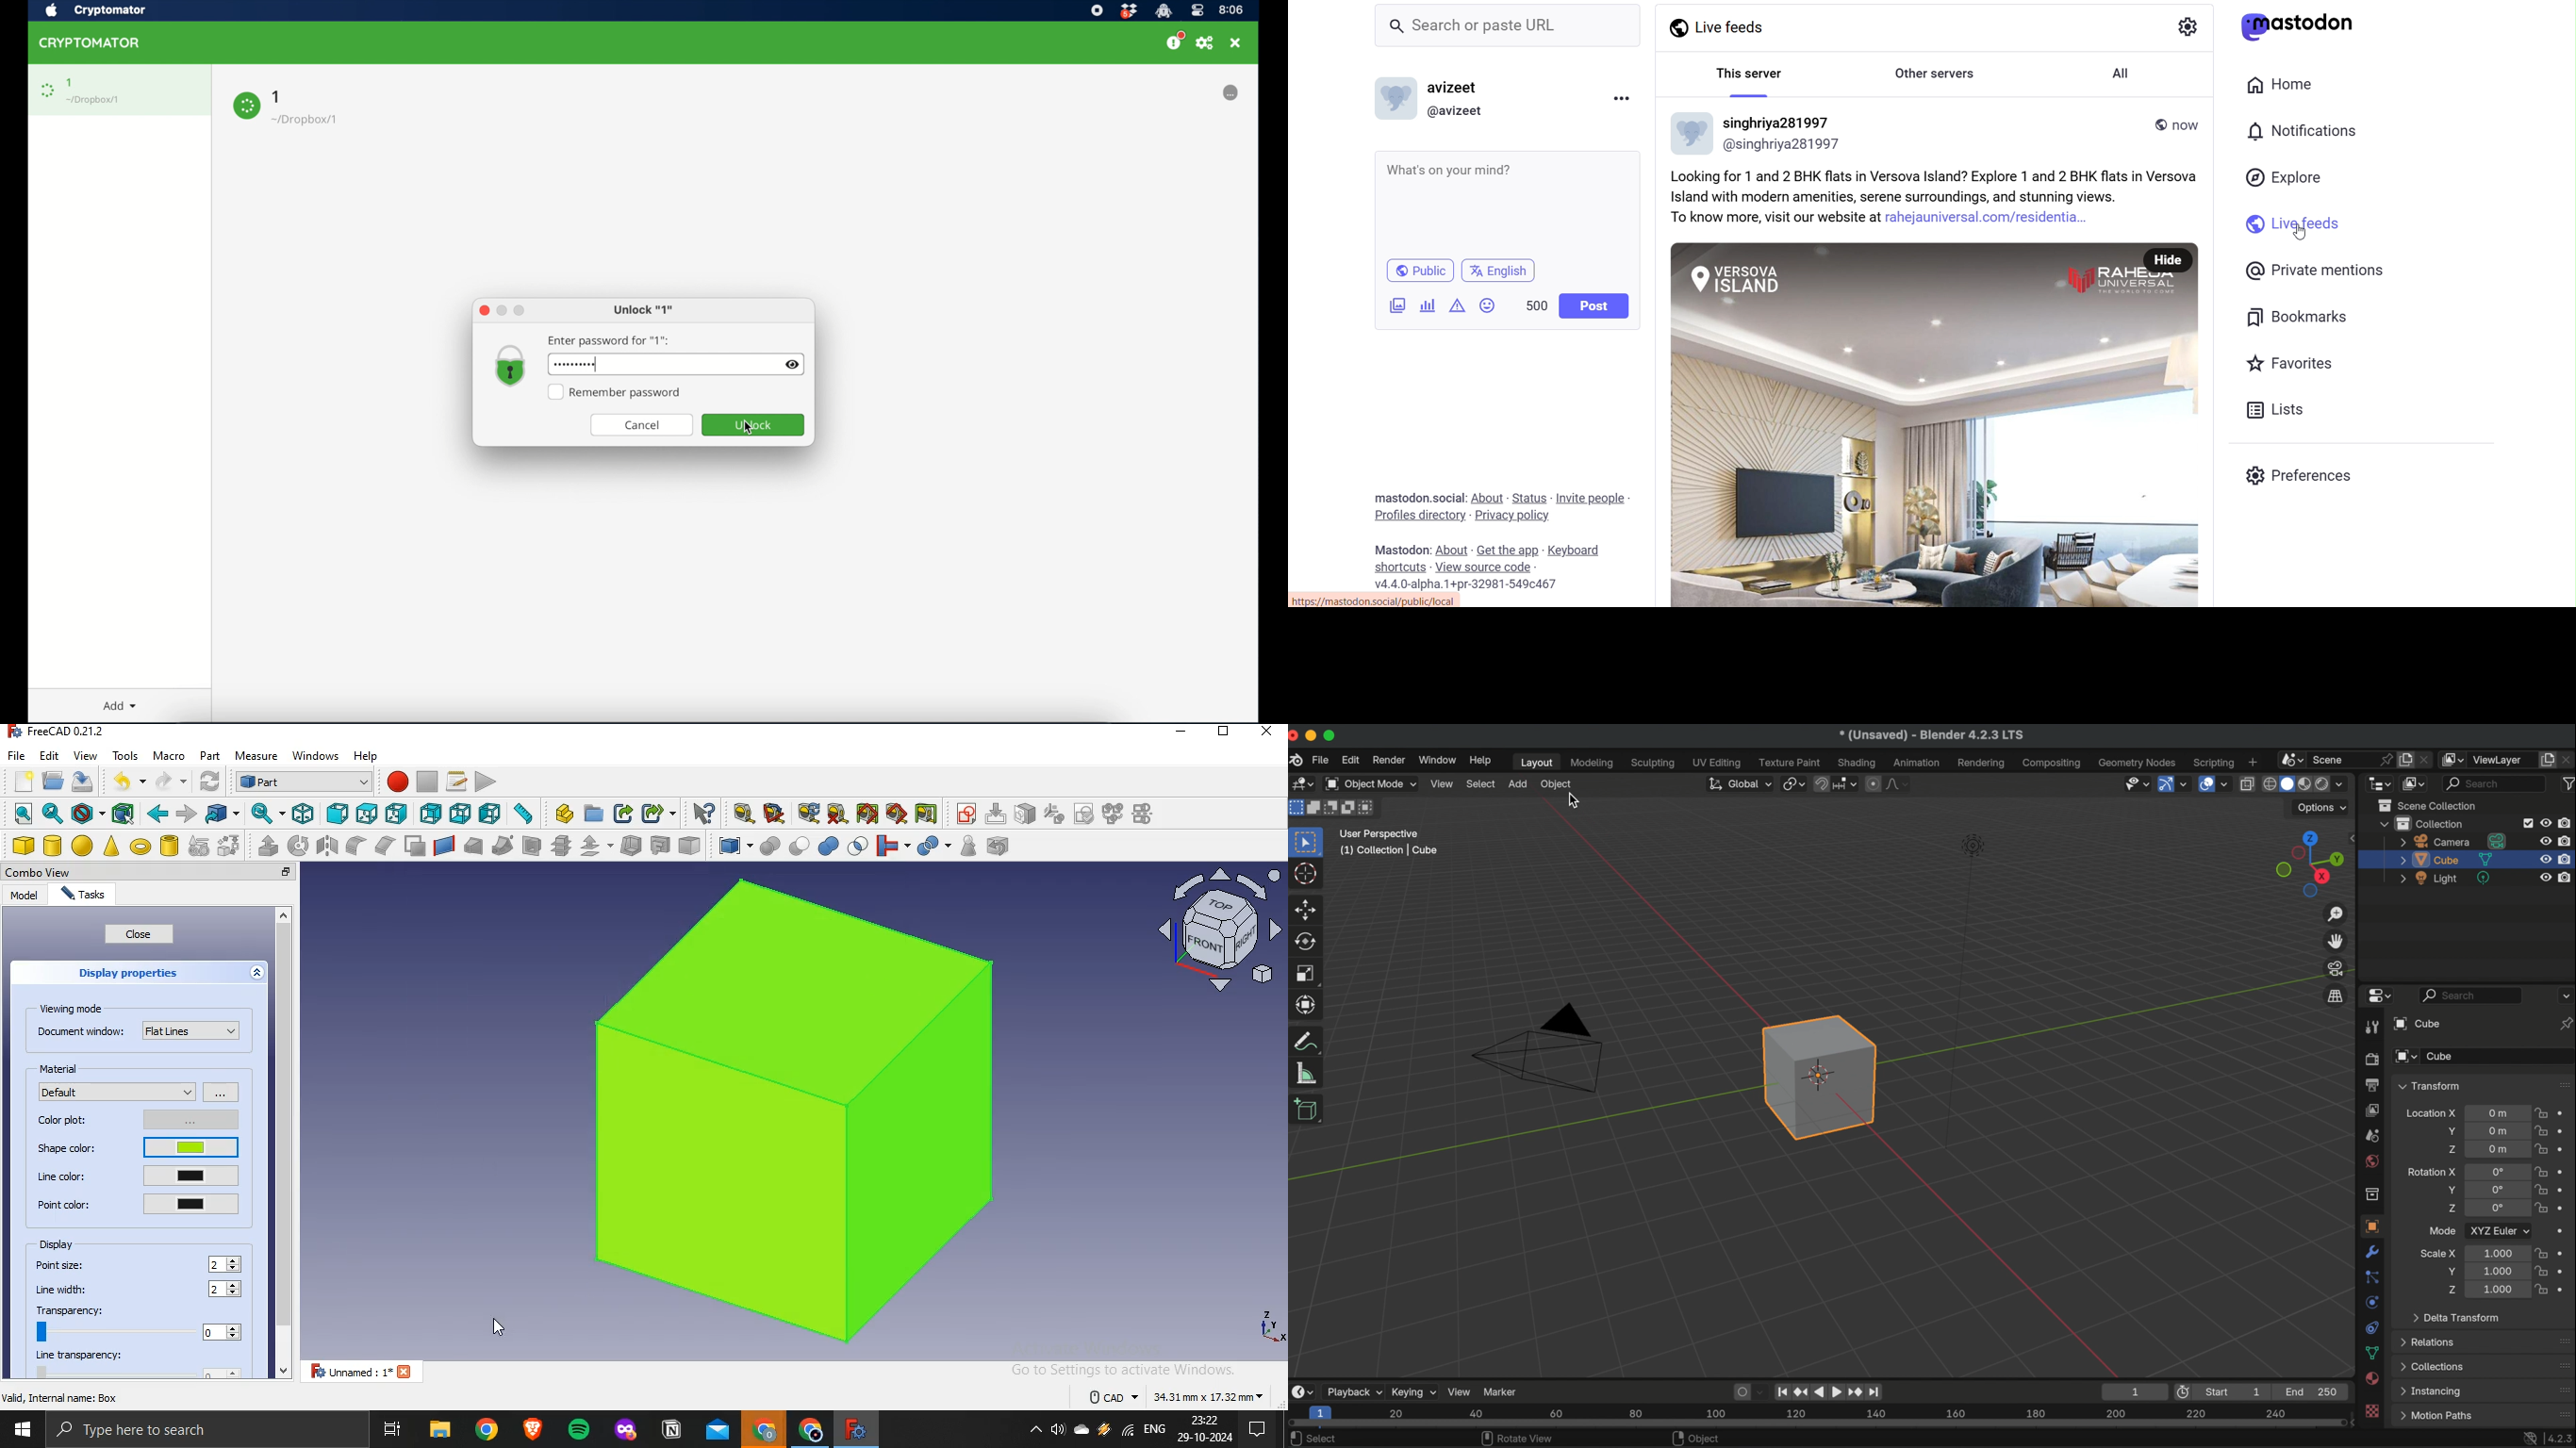 The height and width of the screenshot is (1456, 2576). I want to click on 1, so click(2132, 1391).